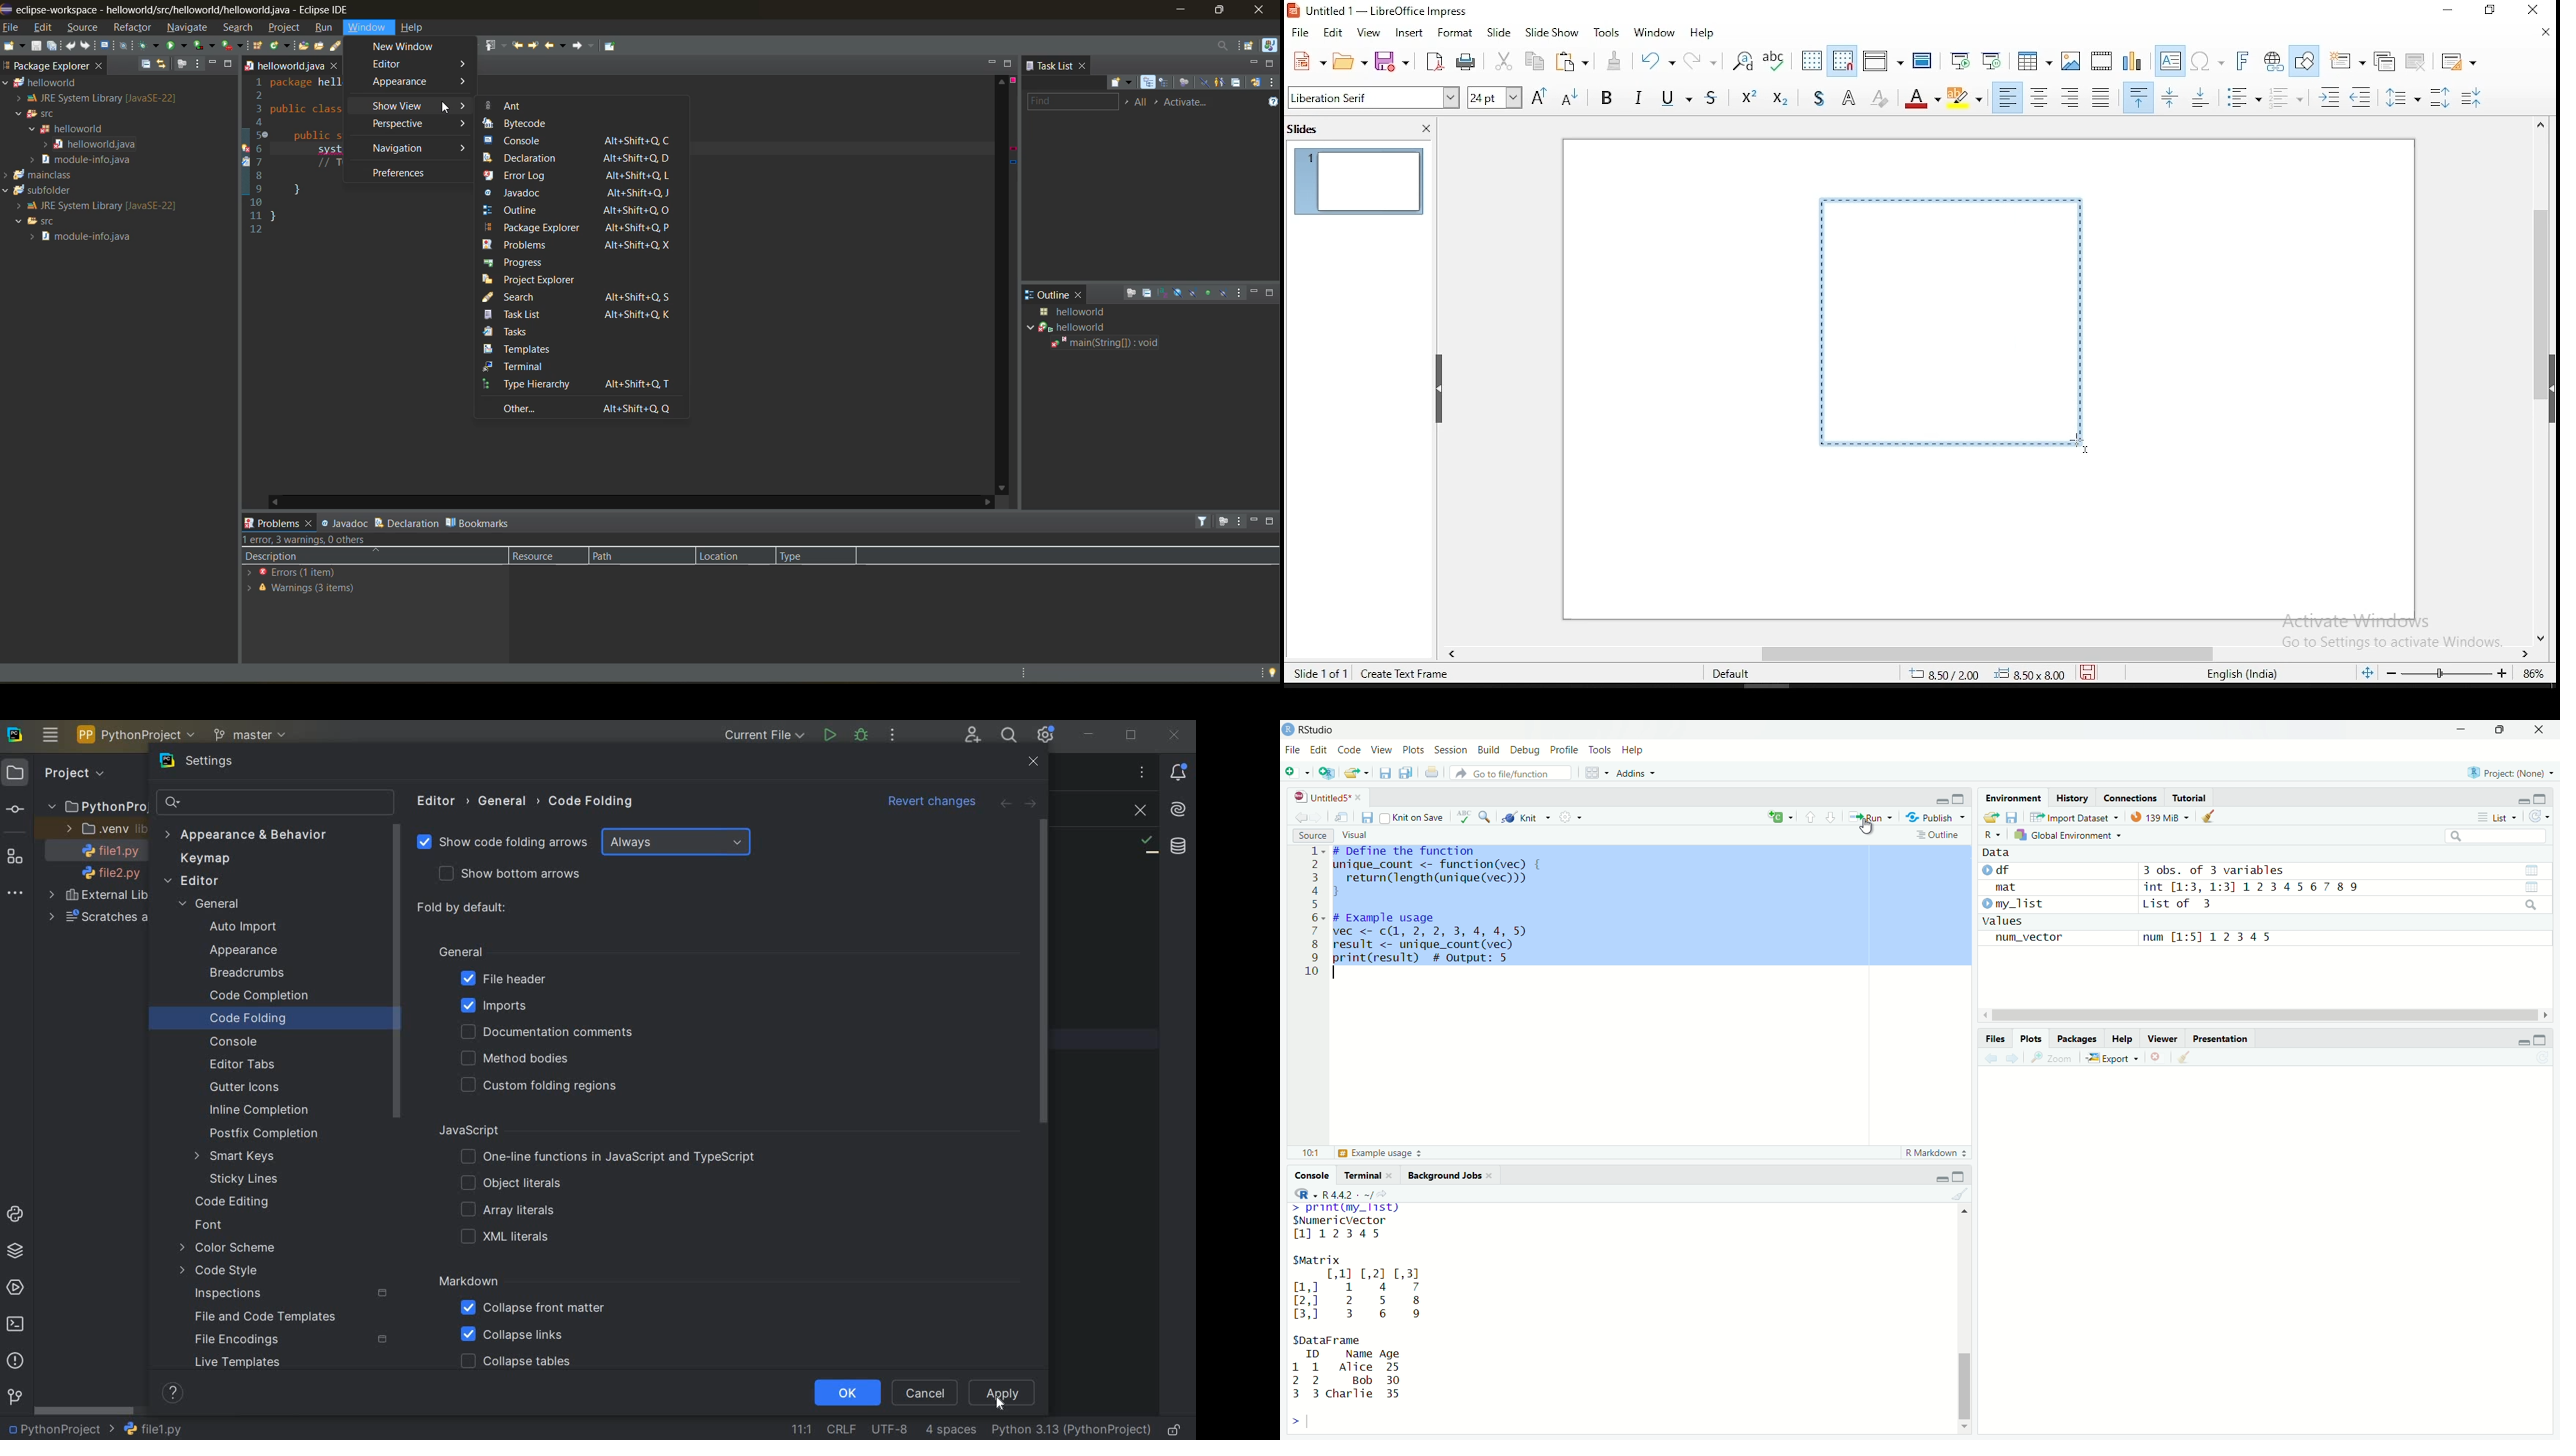  Describe the element at coordinates (1526, 817) in the screenshot. I see `knit` at that location.